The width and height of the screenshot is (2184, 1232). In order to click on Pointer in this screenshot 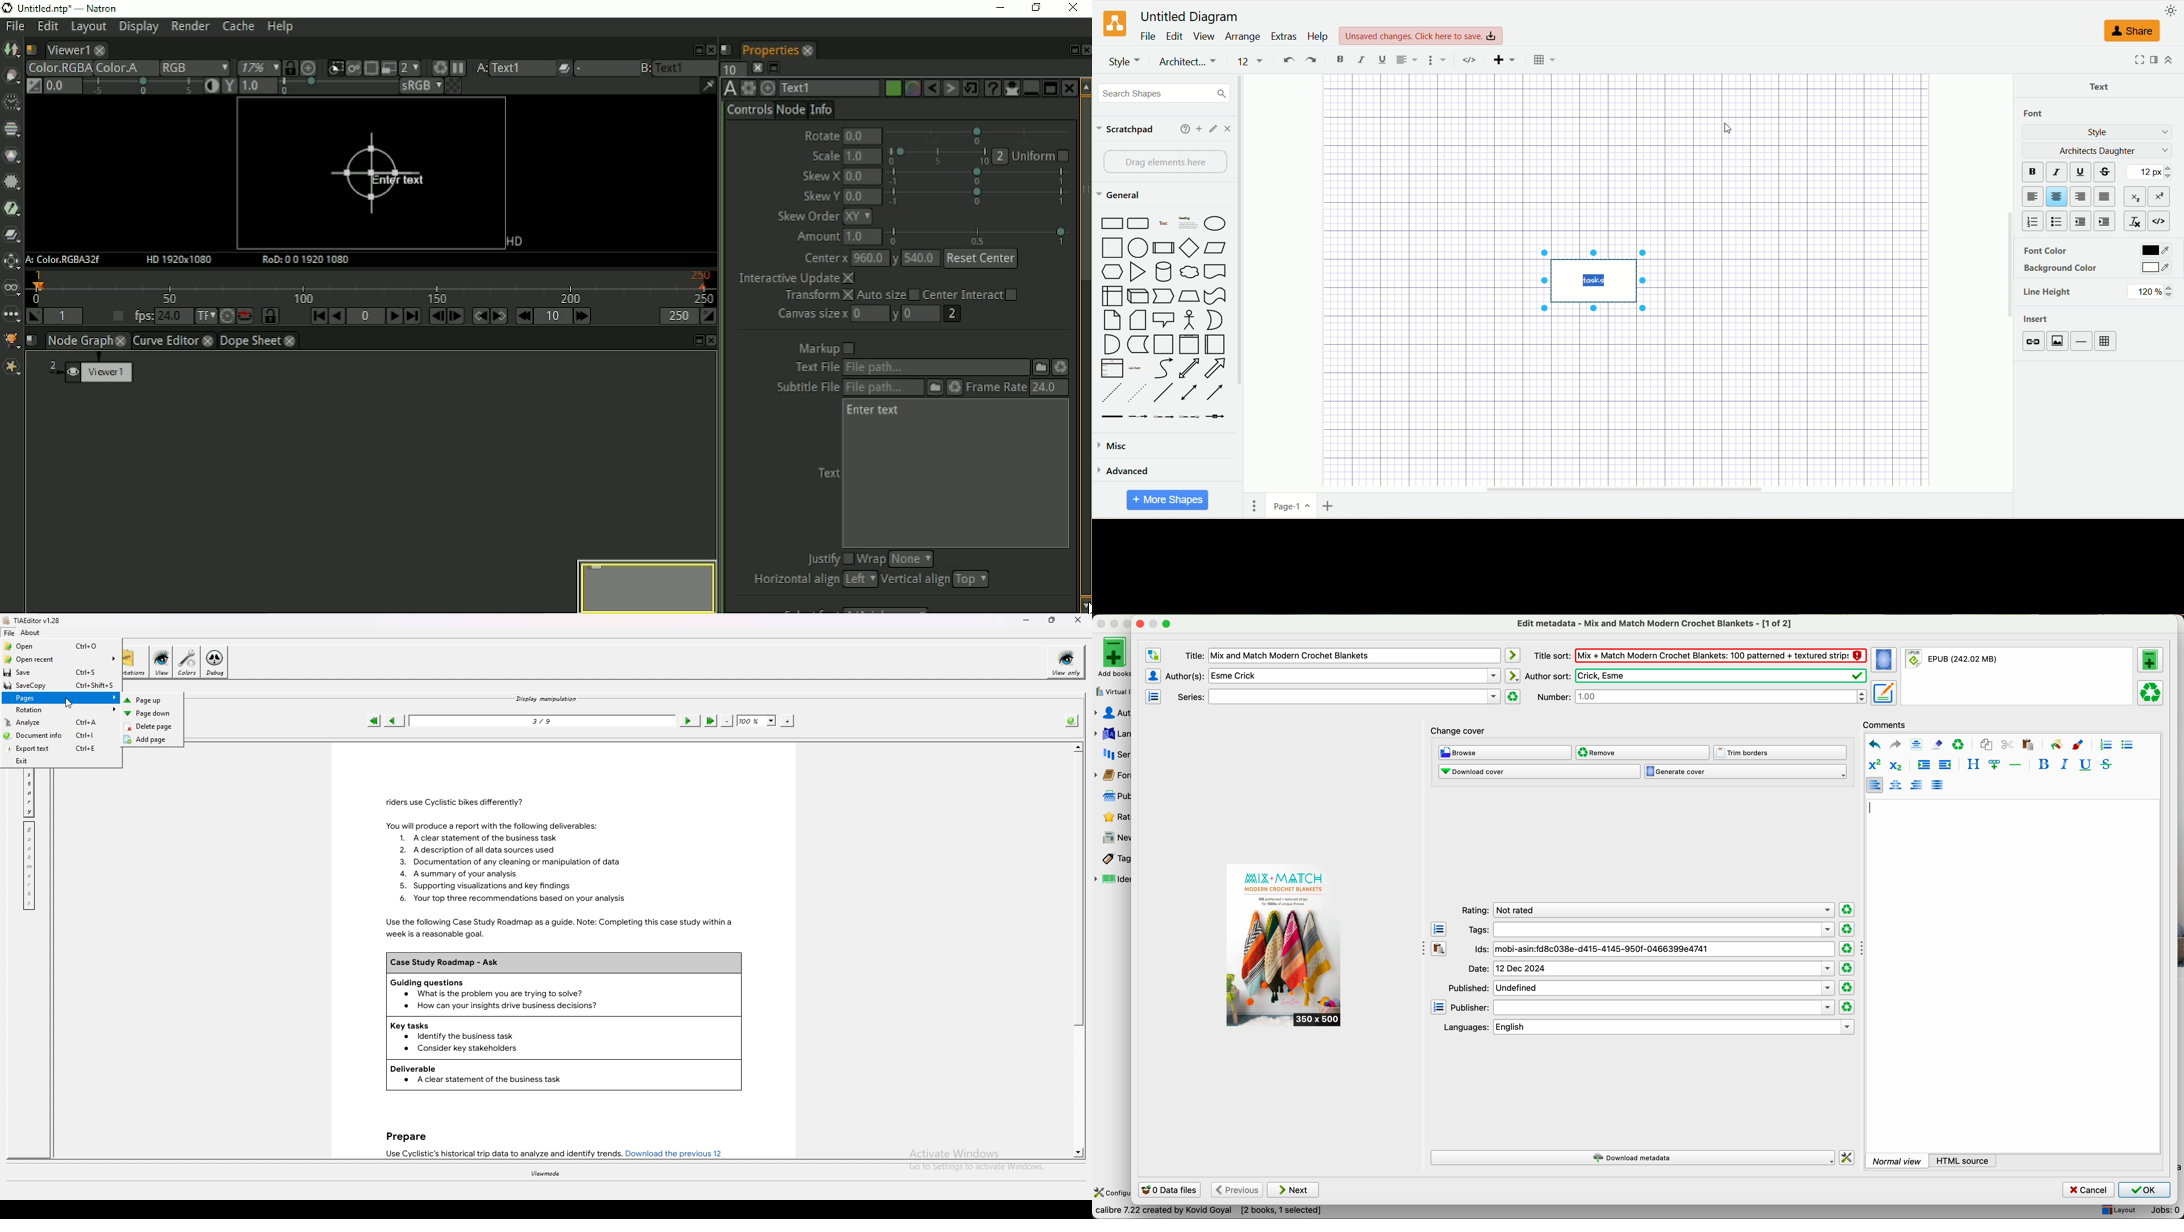, I will do `click(1165, 297)`.